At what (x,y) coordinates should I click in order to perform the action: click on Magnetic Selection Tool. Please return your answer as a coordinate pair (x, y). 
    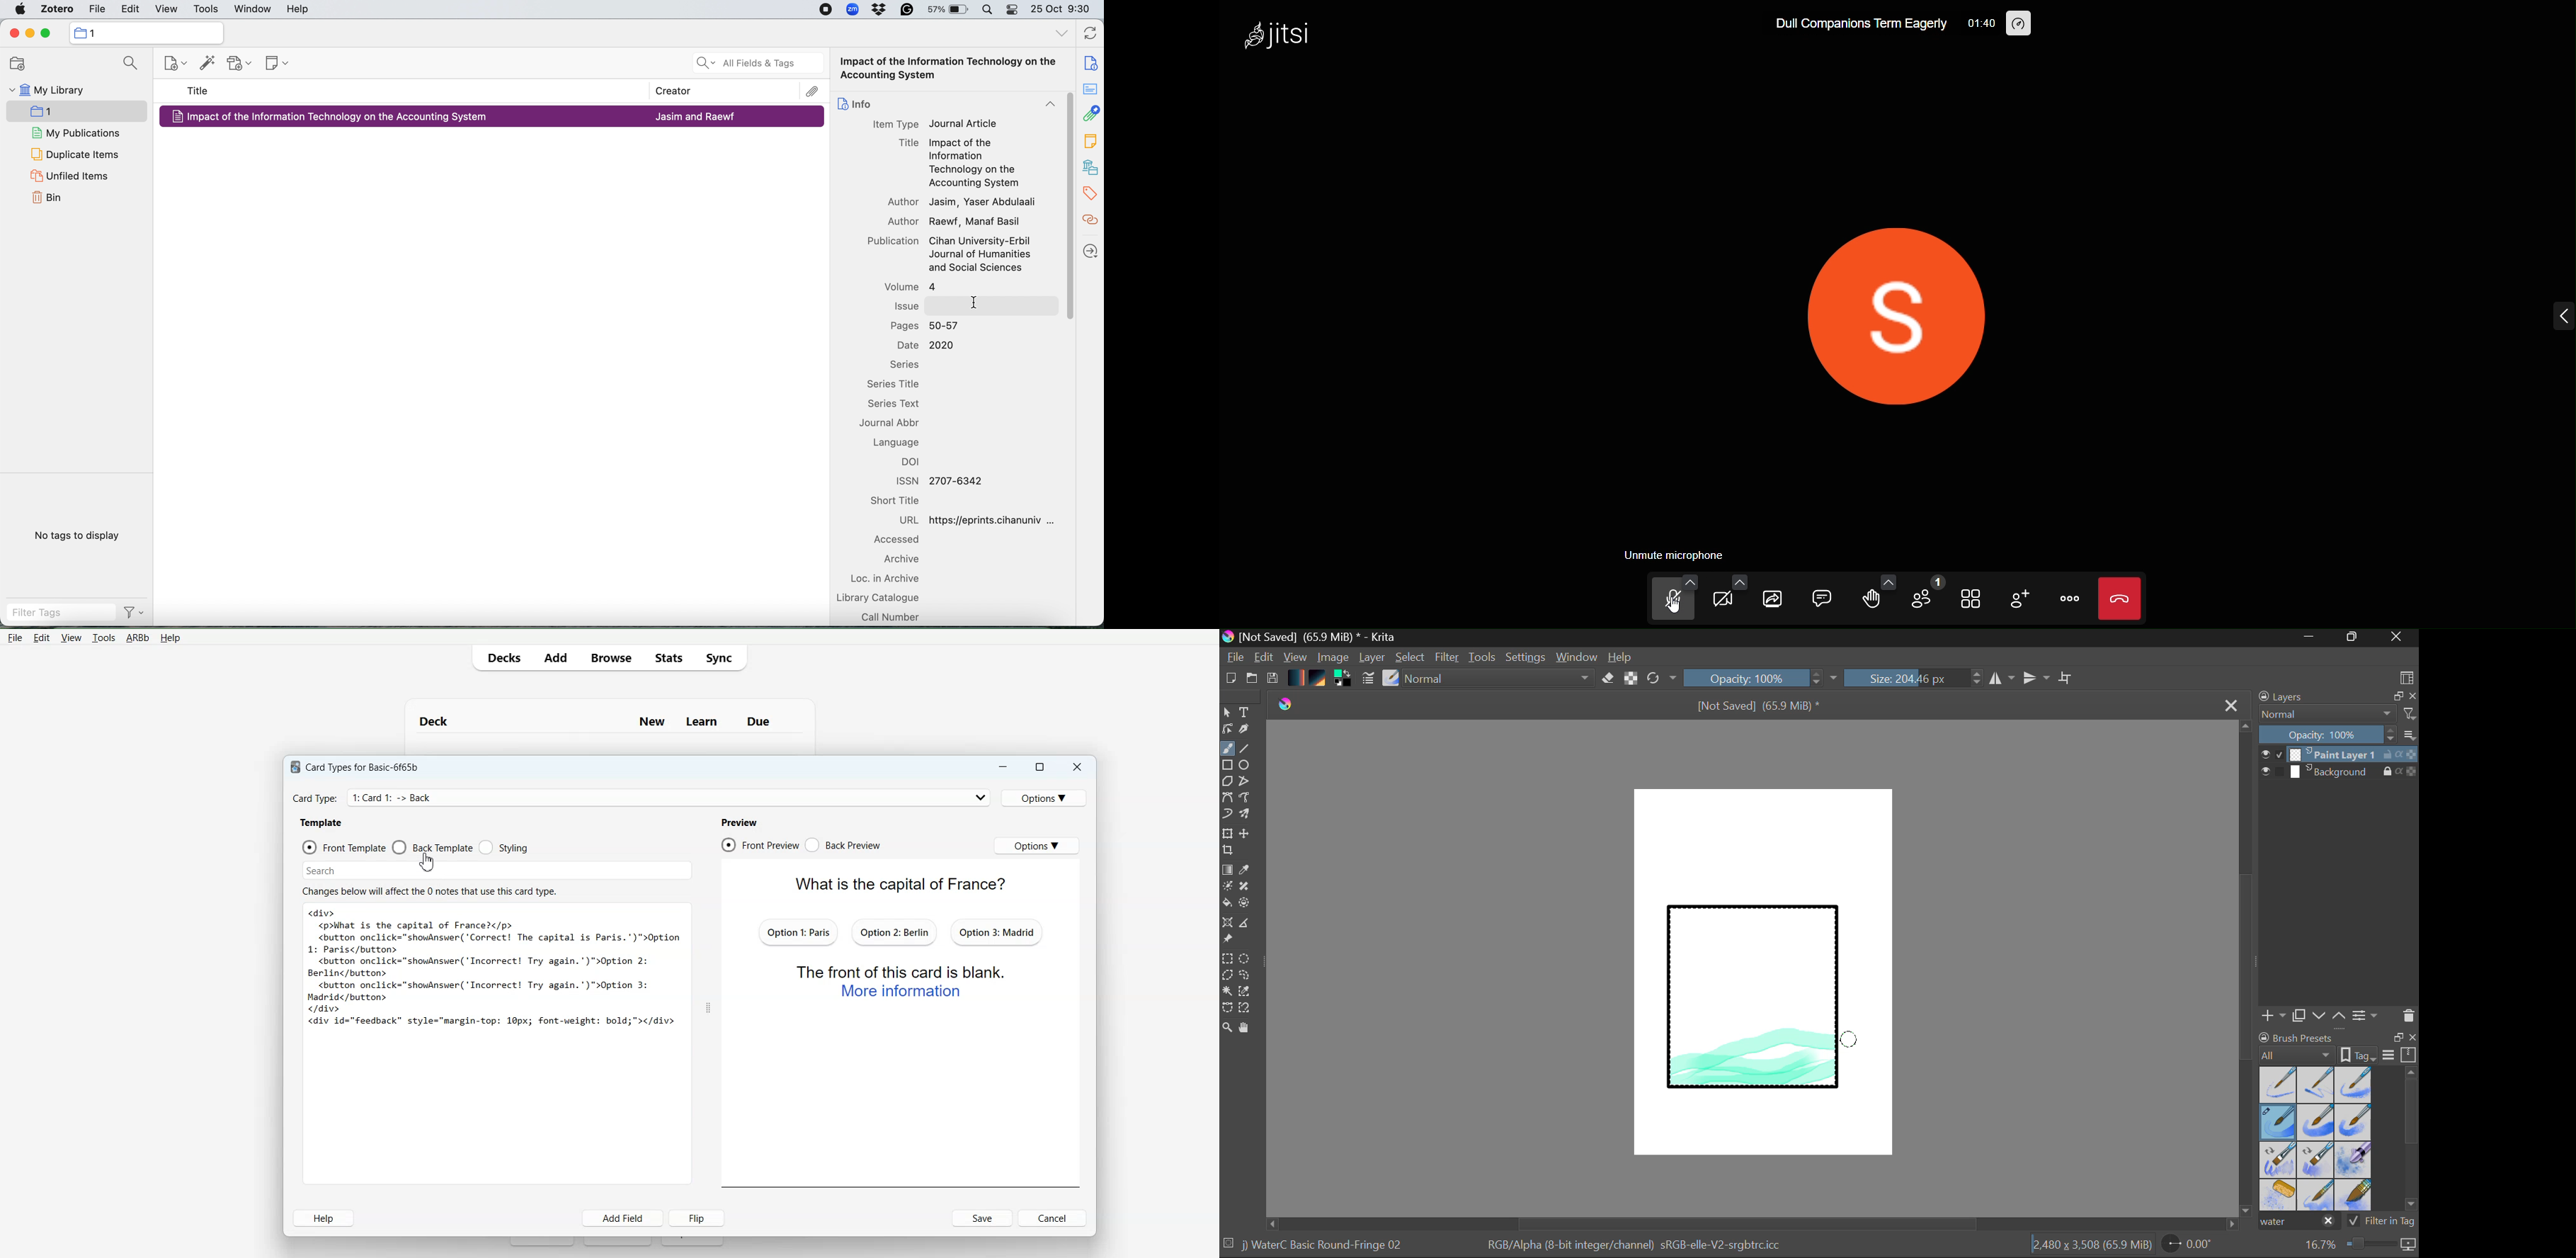
    Looking at the image, I should click on (1245, 1008).